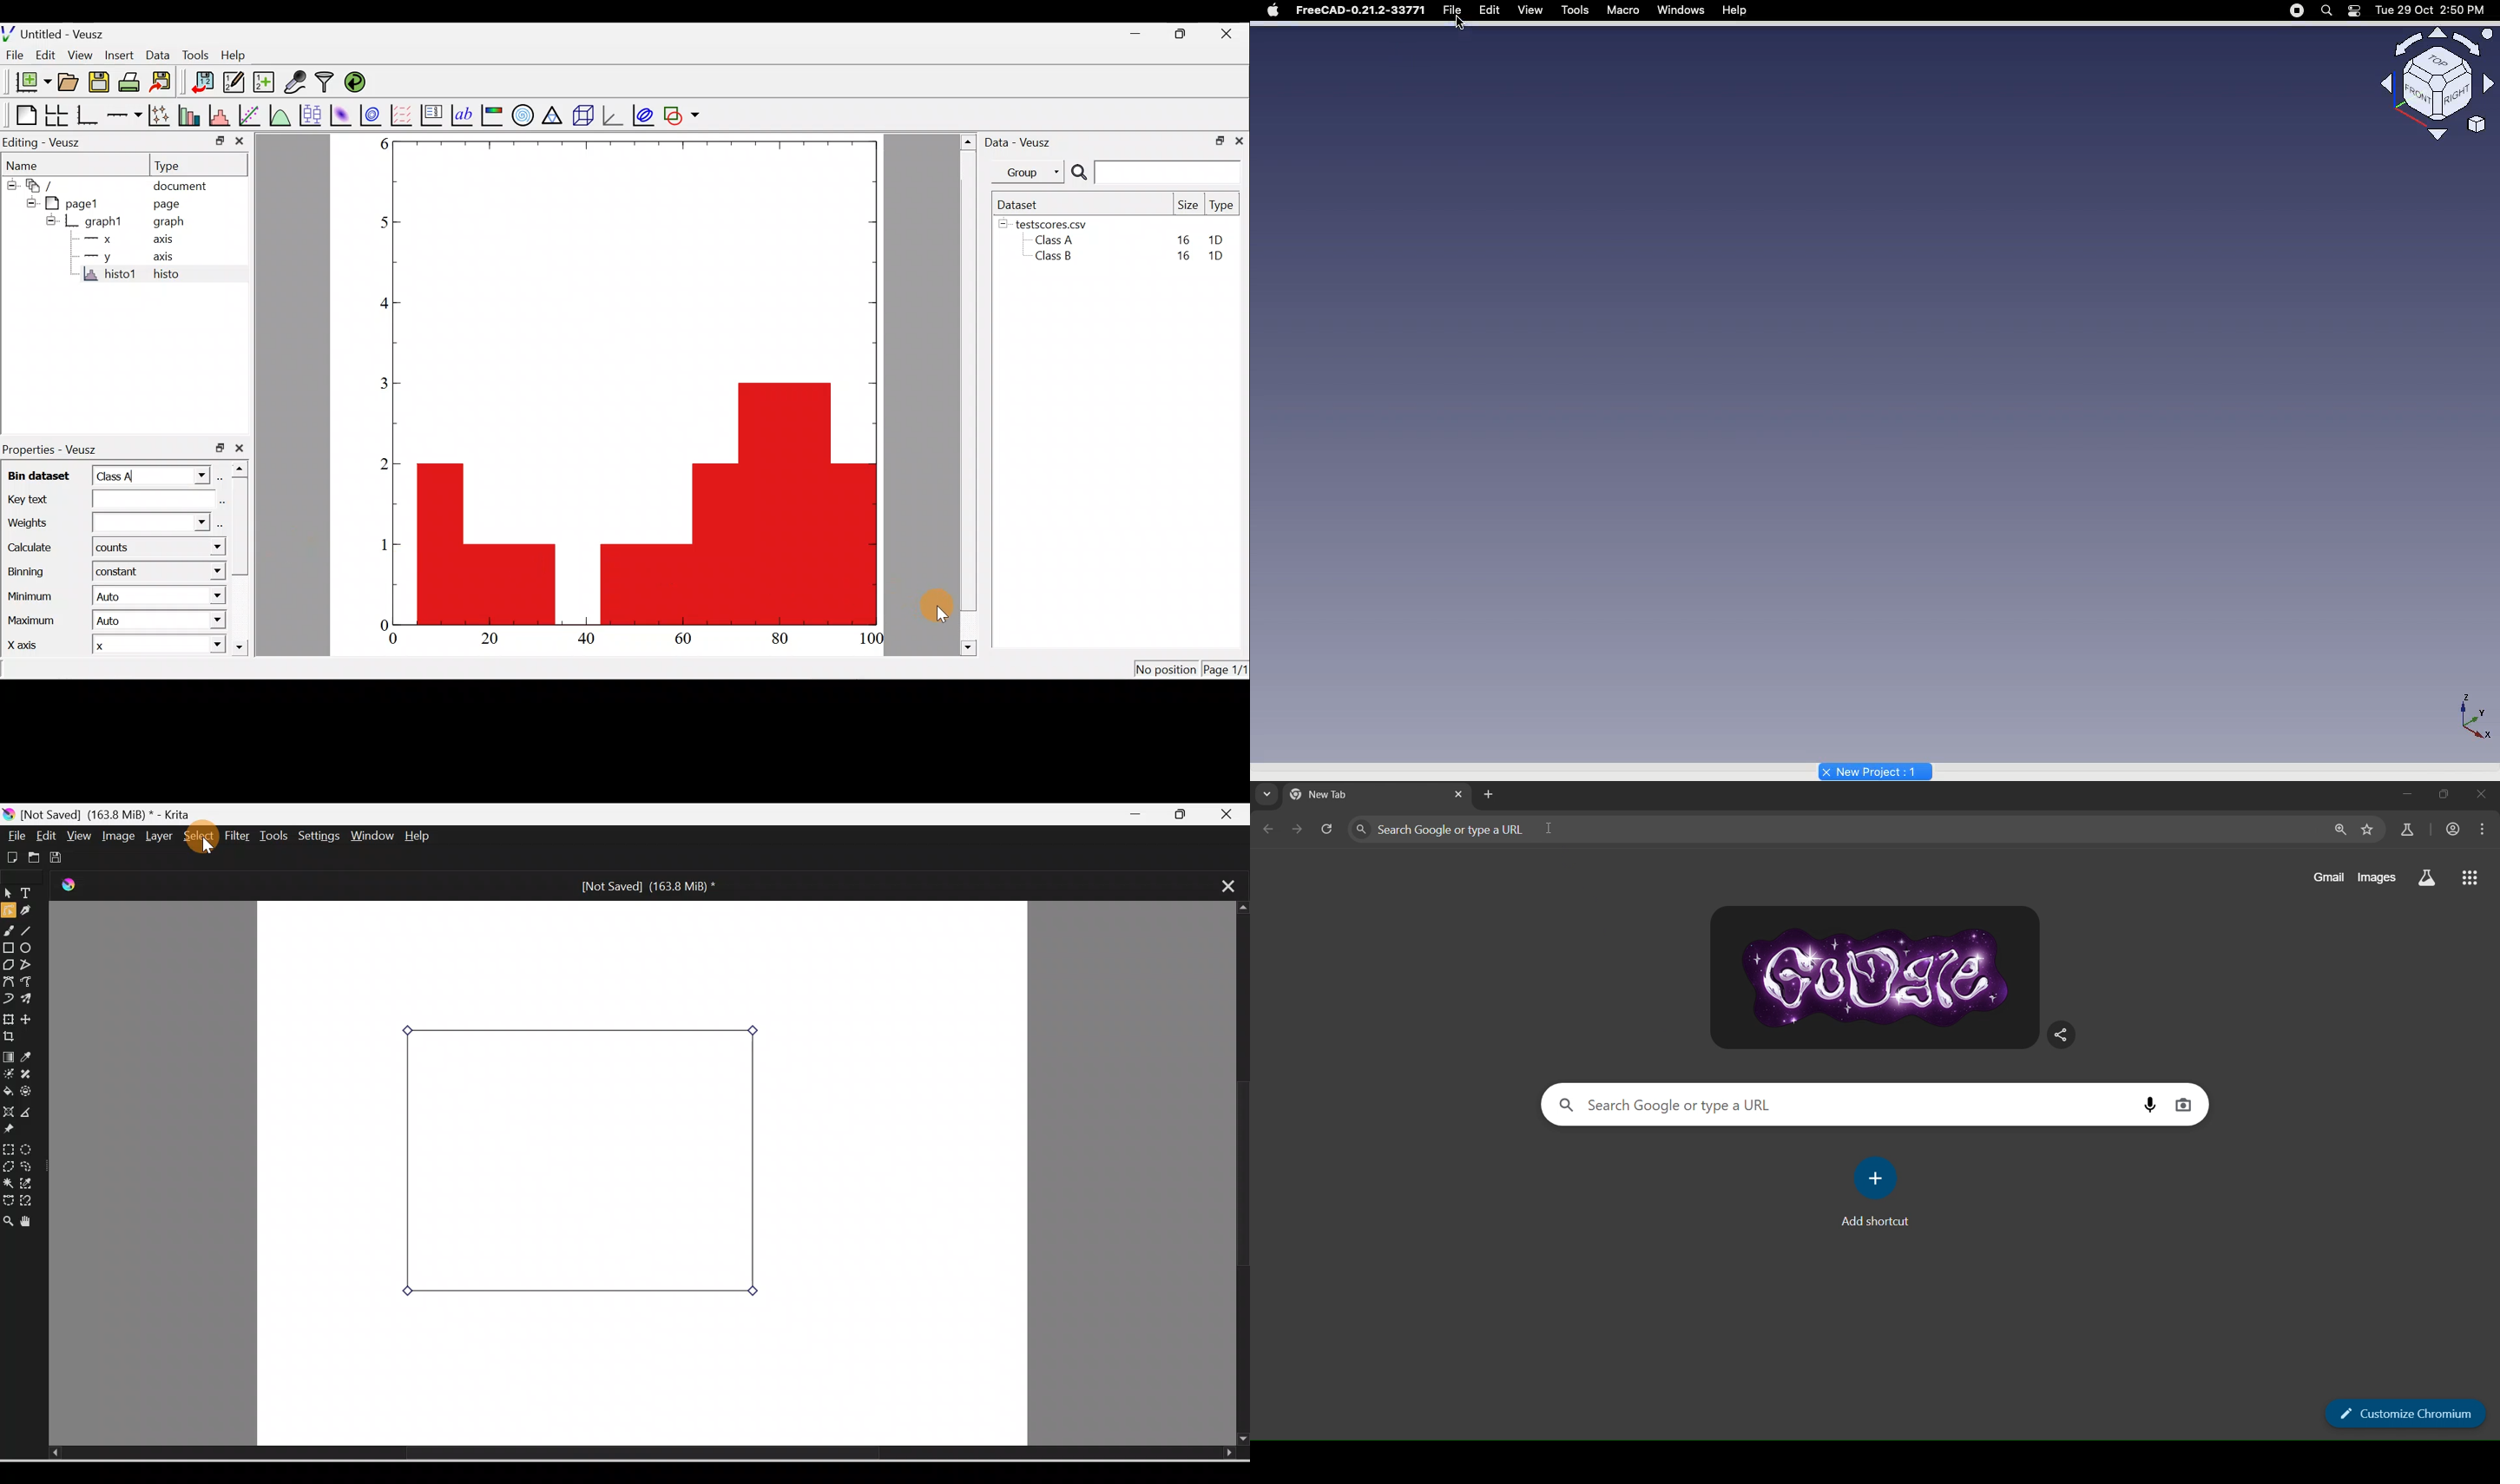 The image size is (2520, 1484). What do you see at coordinates (98, 80) in the screenshot?
I see `Save the document` at bounding box center [98, 80].